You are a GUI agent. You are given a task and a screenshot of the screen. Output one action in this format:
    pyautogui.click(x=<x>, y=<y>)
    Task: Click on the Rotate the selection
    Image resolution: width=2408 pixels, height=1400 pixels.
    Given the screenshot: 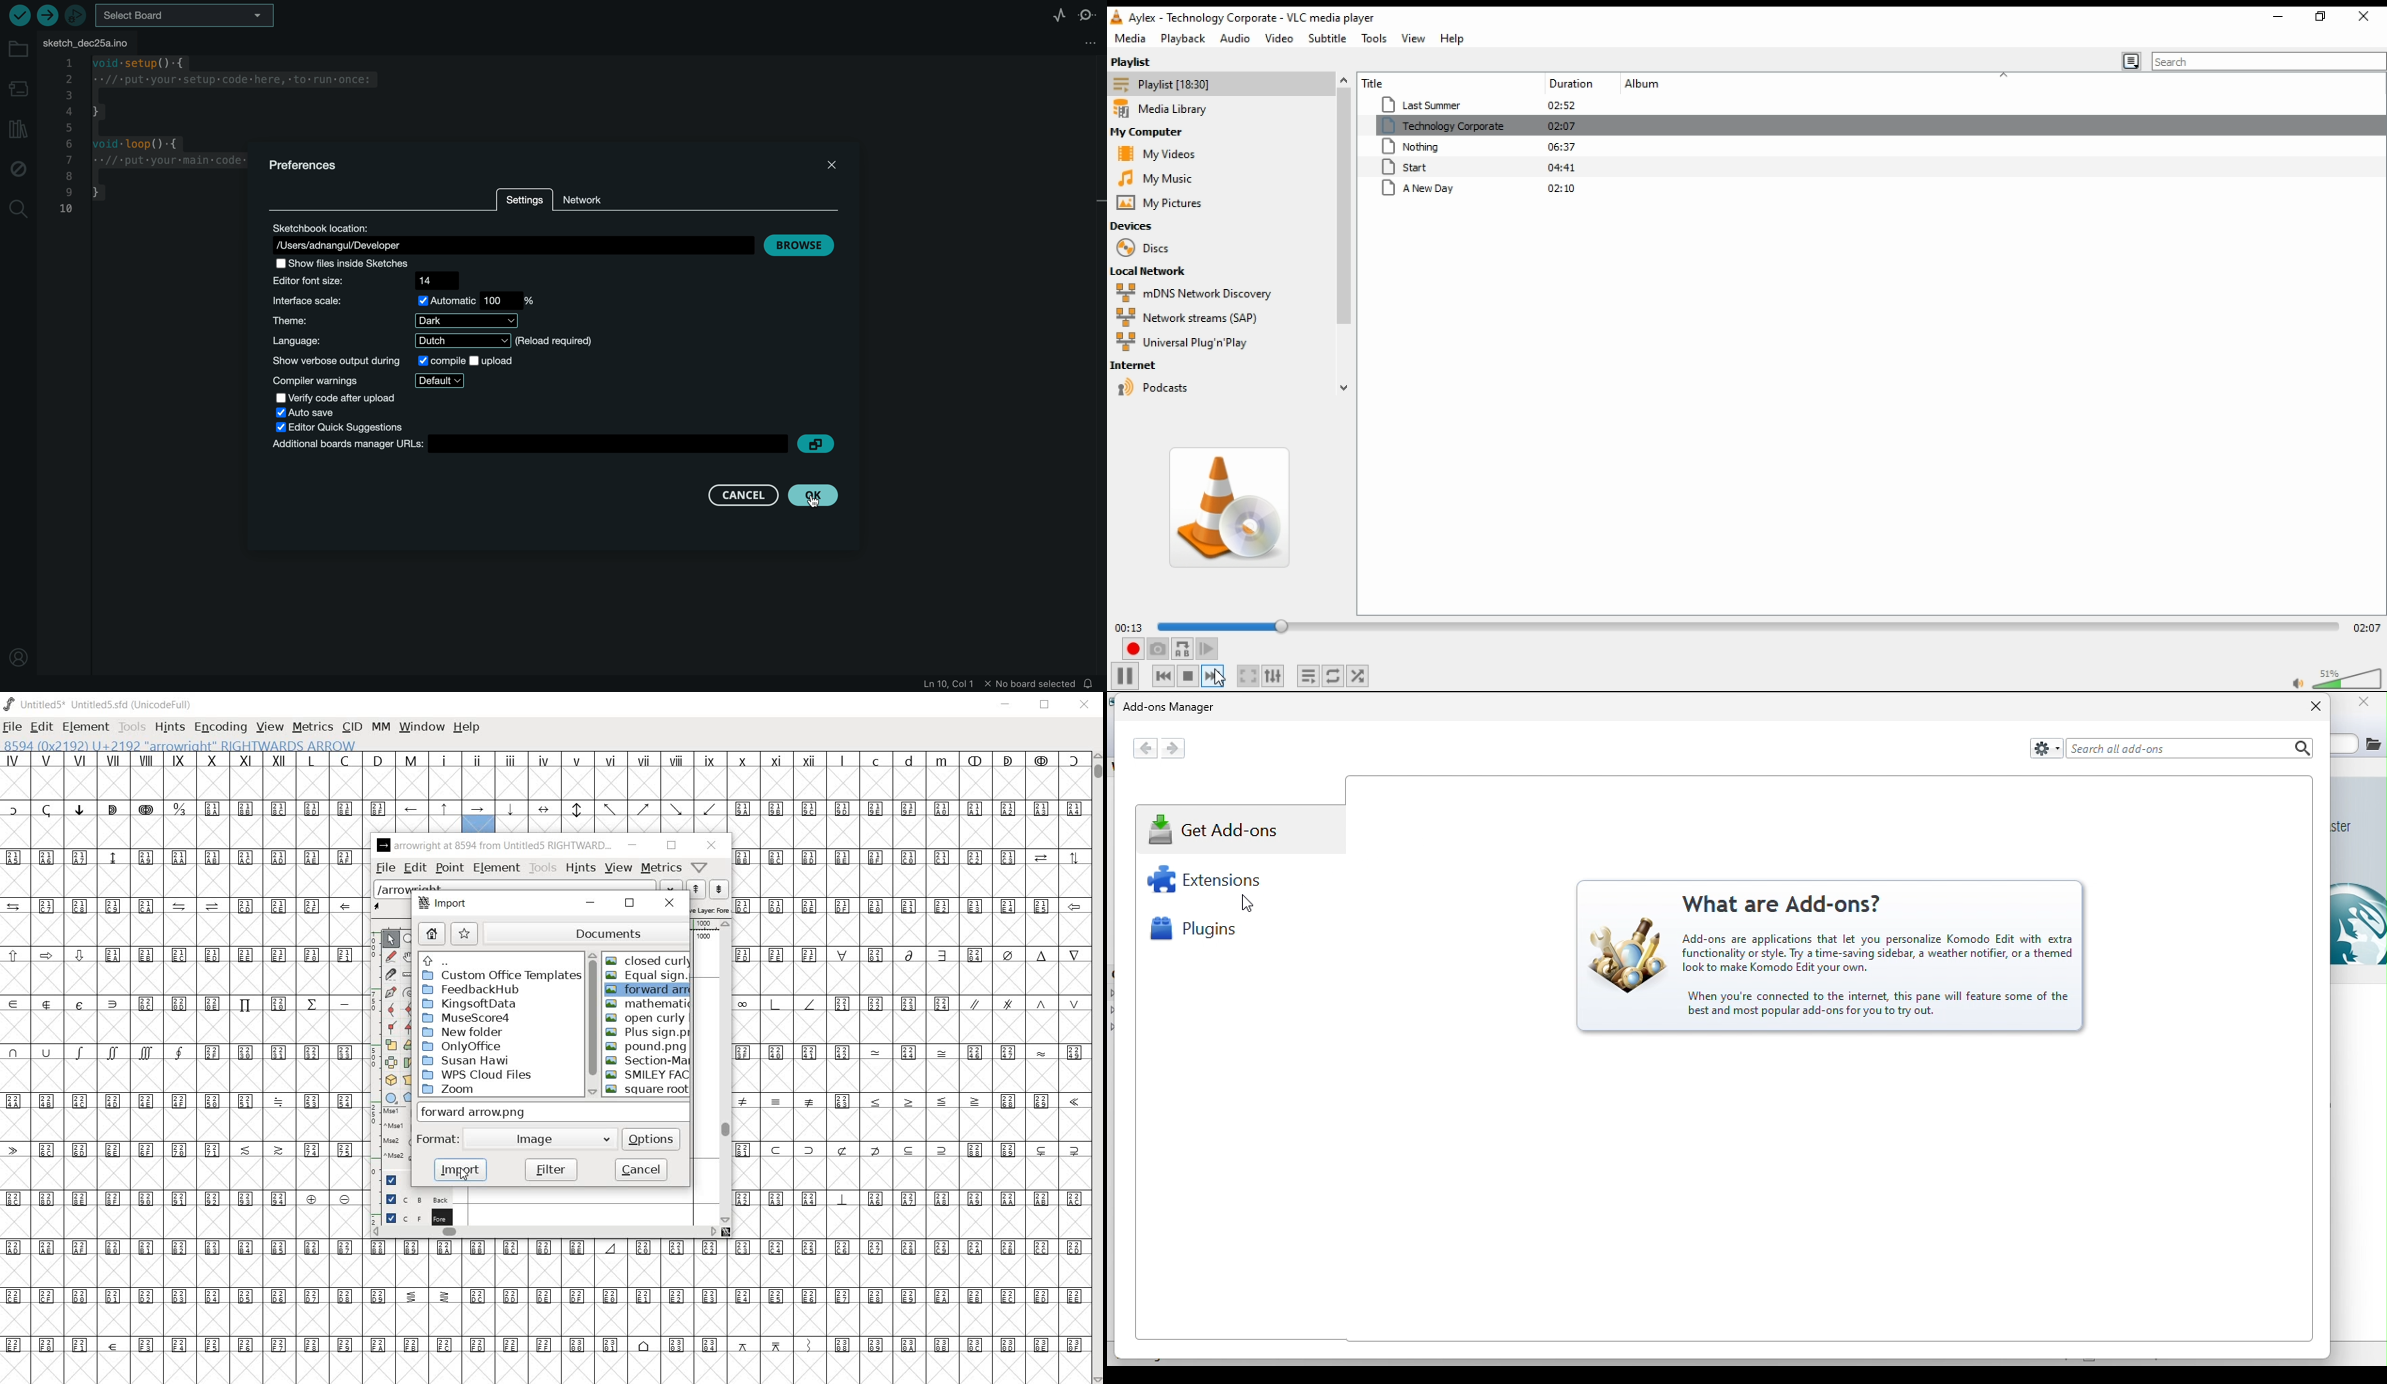 What is the action you would take?
    pyautogui.click(x=409, y=1063)
    